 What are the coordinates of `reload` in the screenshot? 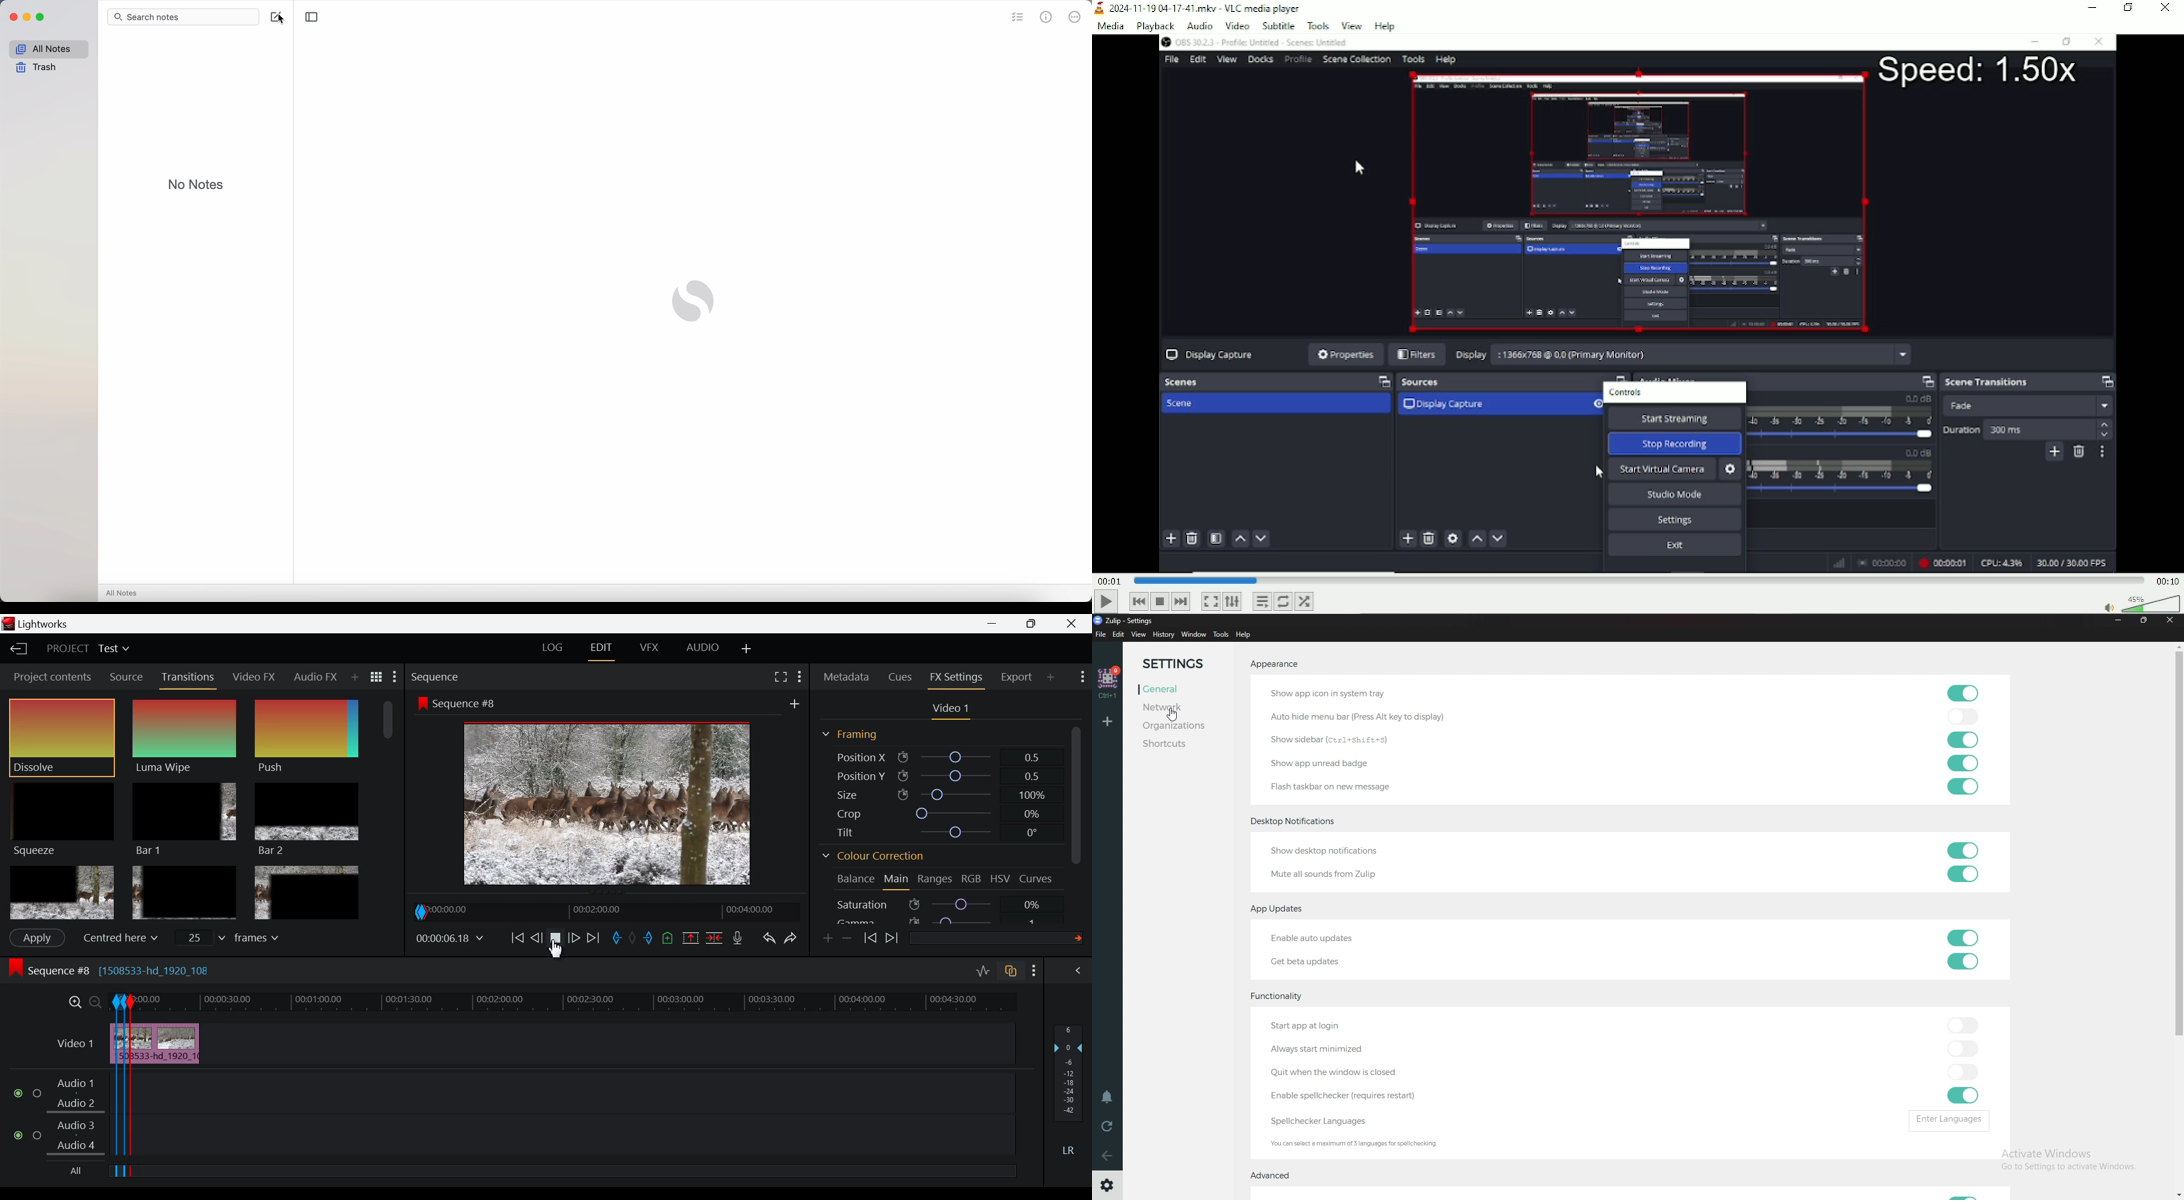 It's located at (1108, 1127).